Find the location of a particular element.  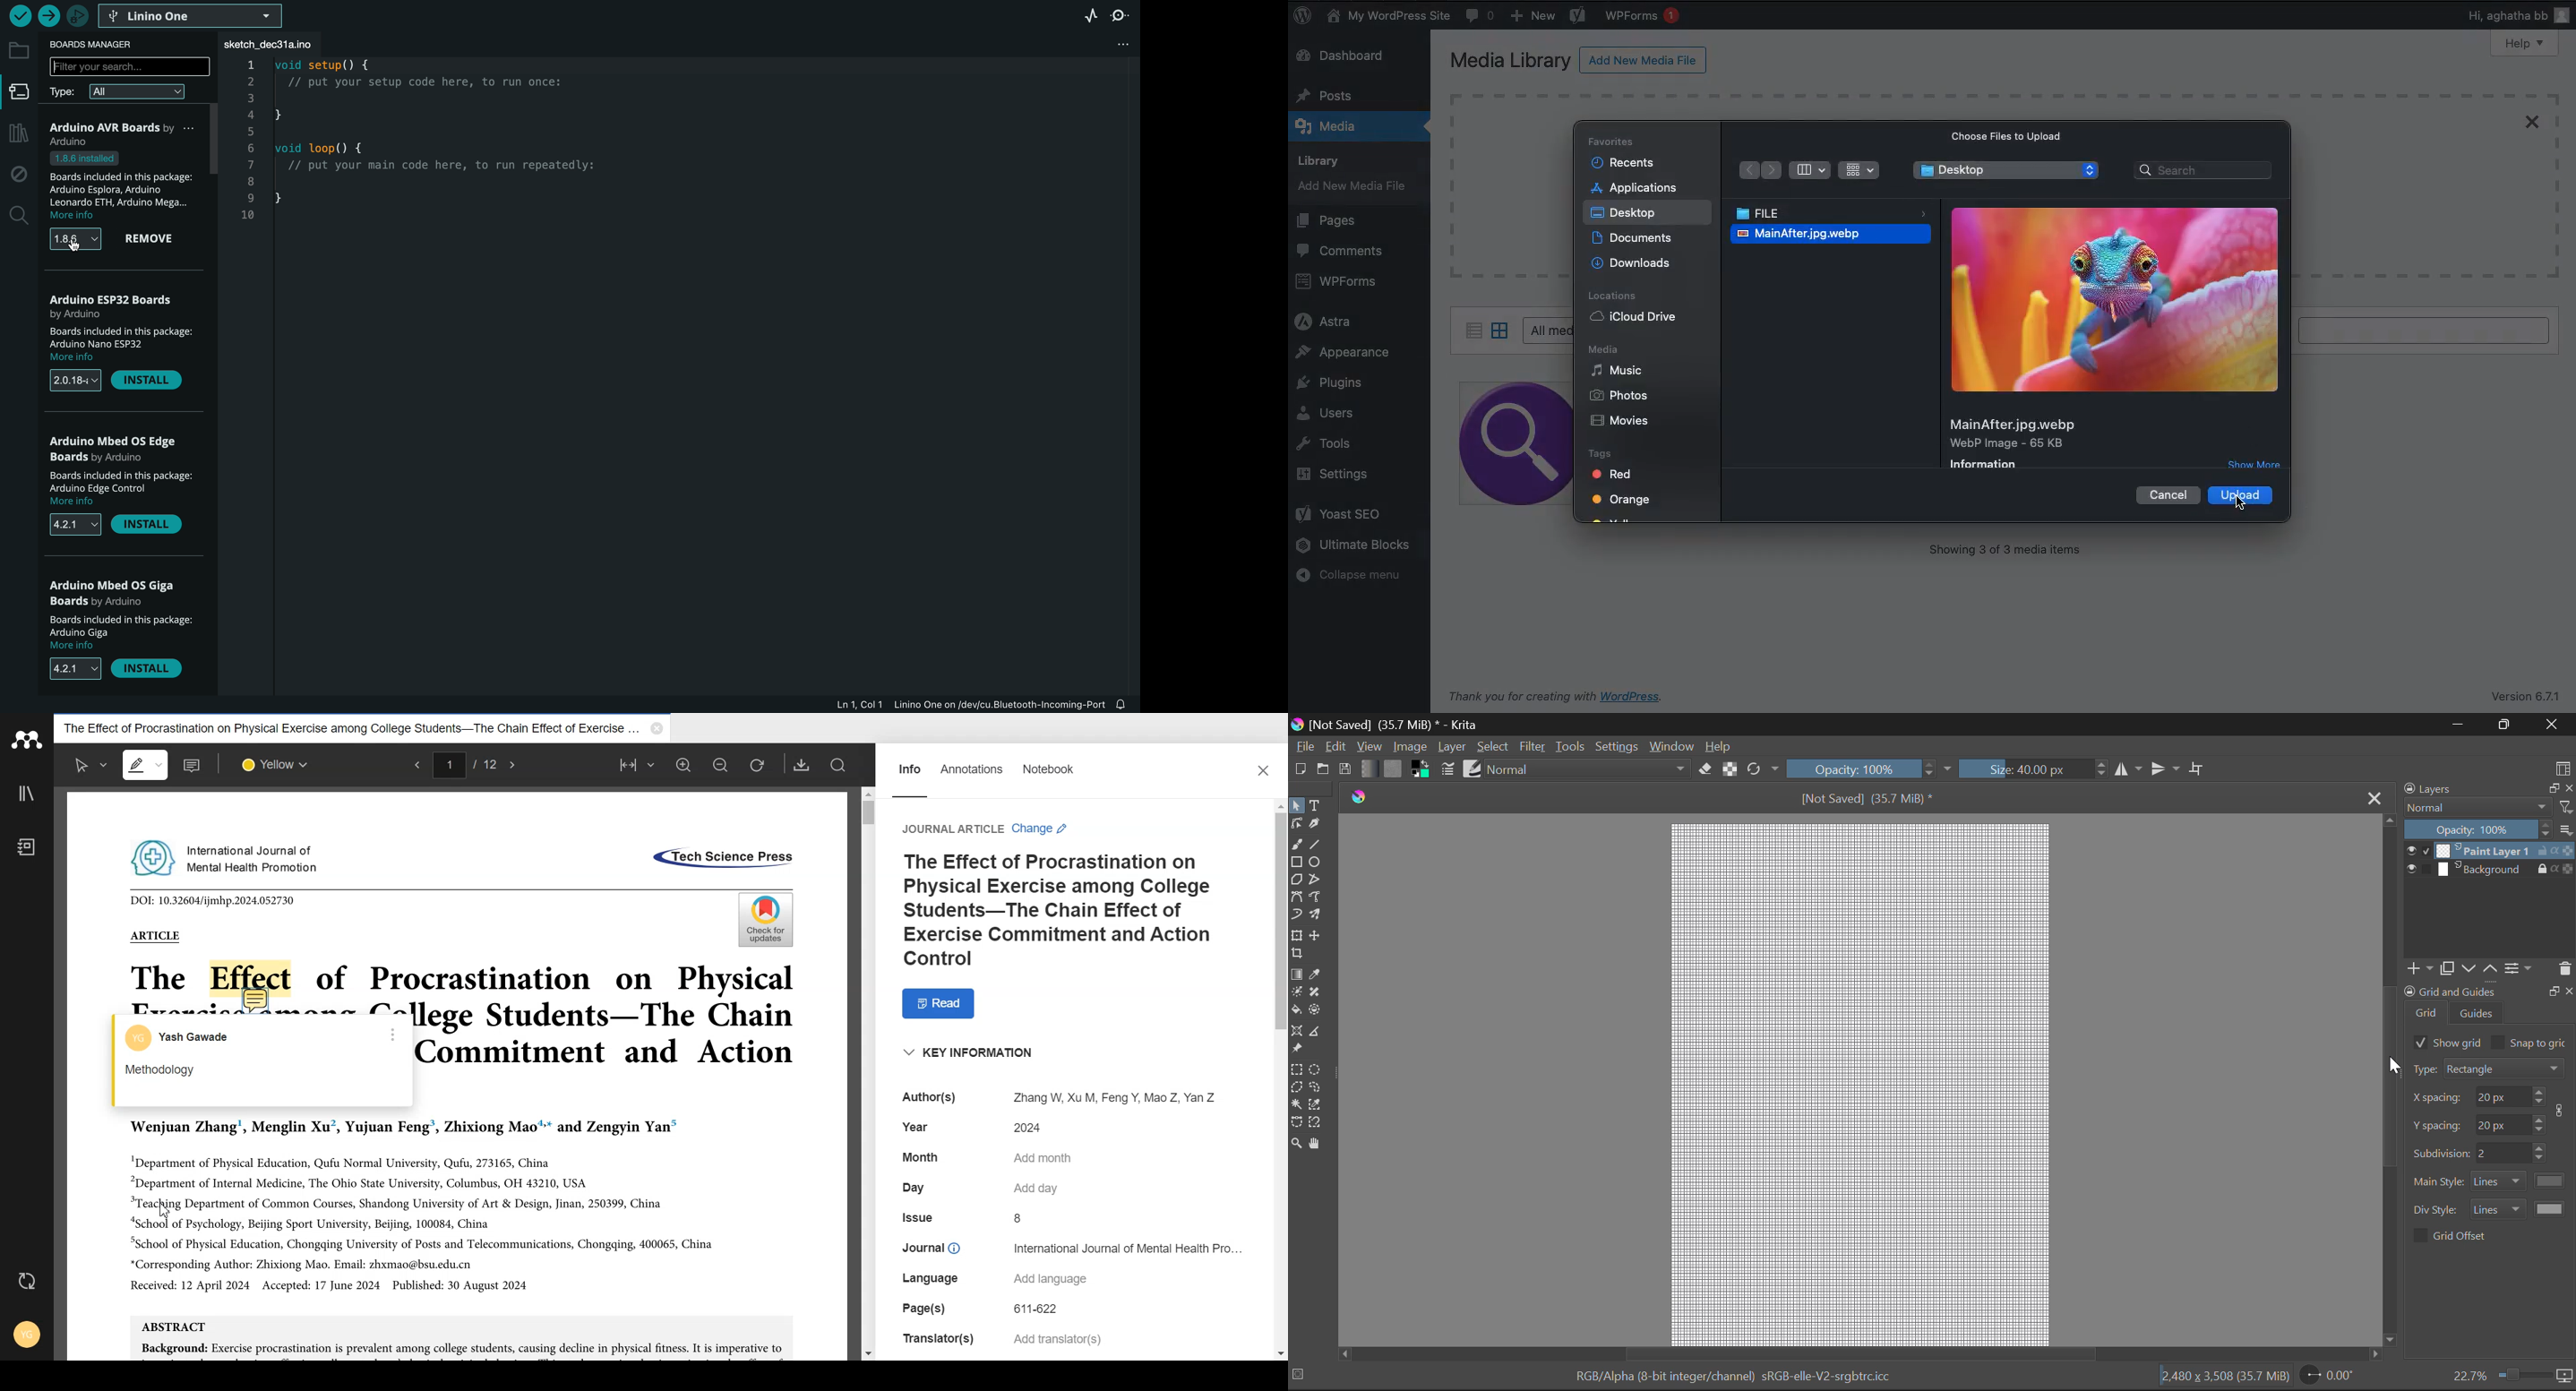

Issue 8 is located at coordinates (965, 1218).